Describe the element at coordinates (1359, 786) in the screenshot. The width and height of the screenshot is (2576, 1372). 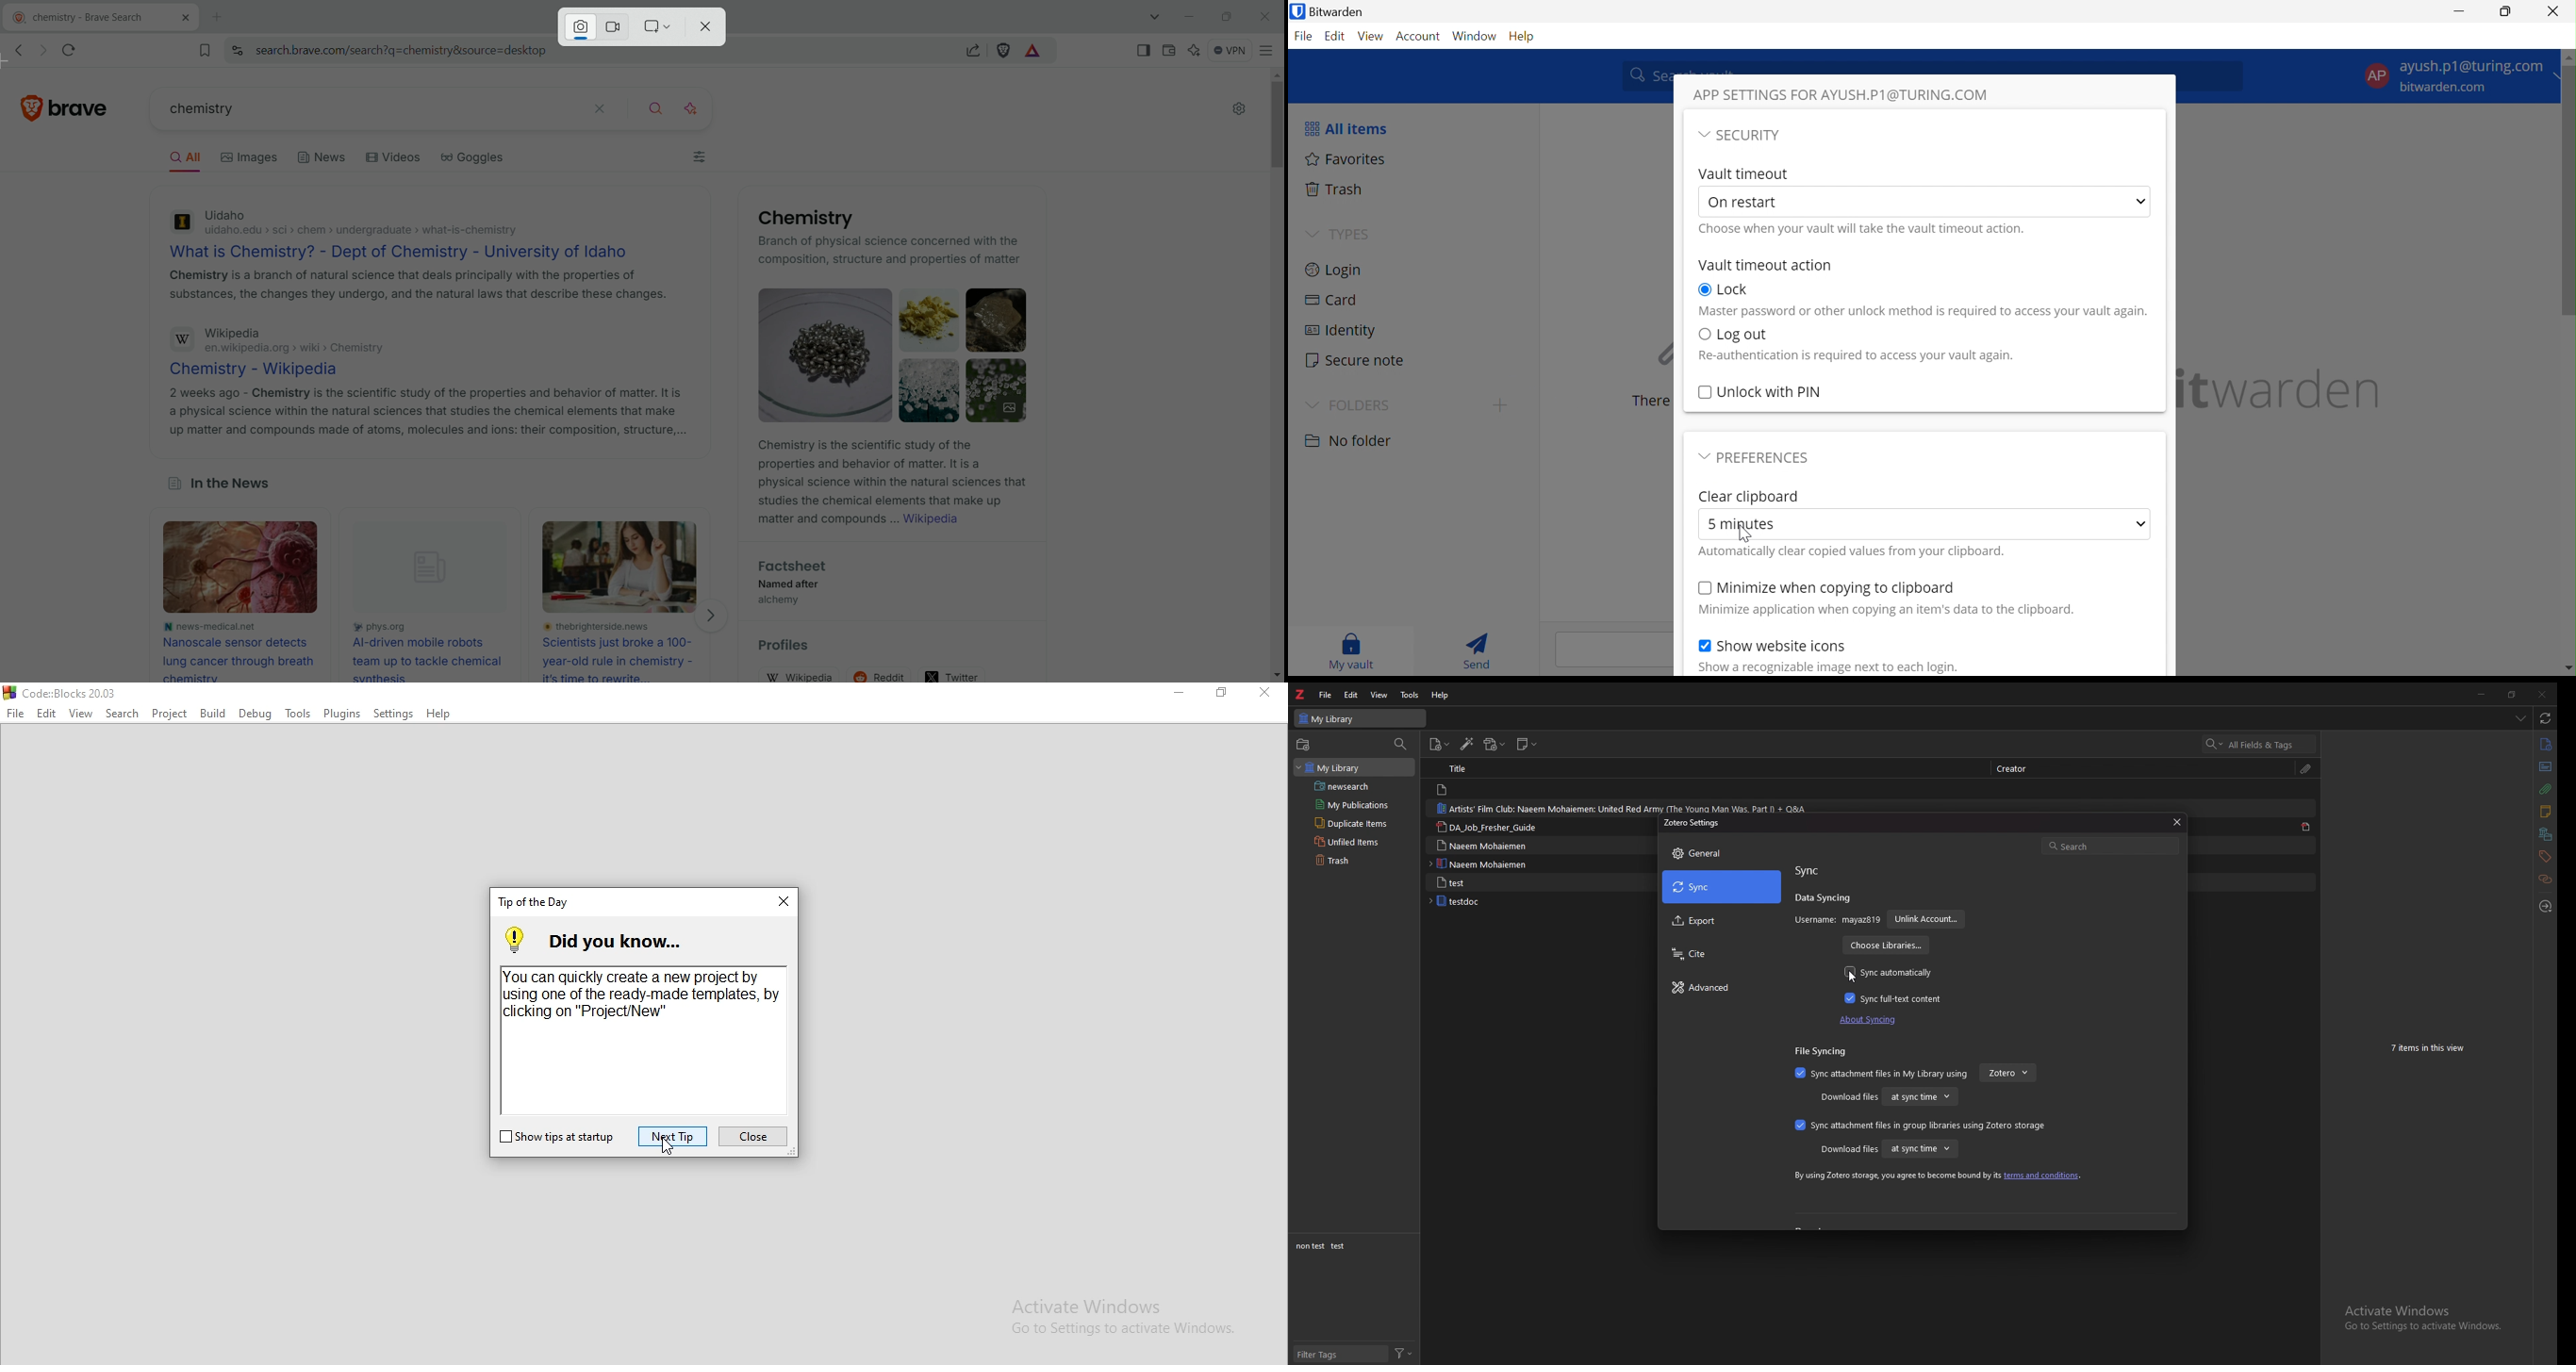
I see `saved search` at that location.